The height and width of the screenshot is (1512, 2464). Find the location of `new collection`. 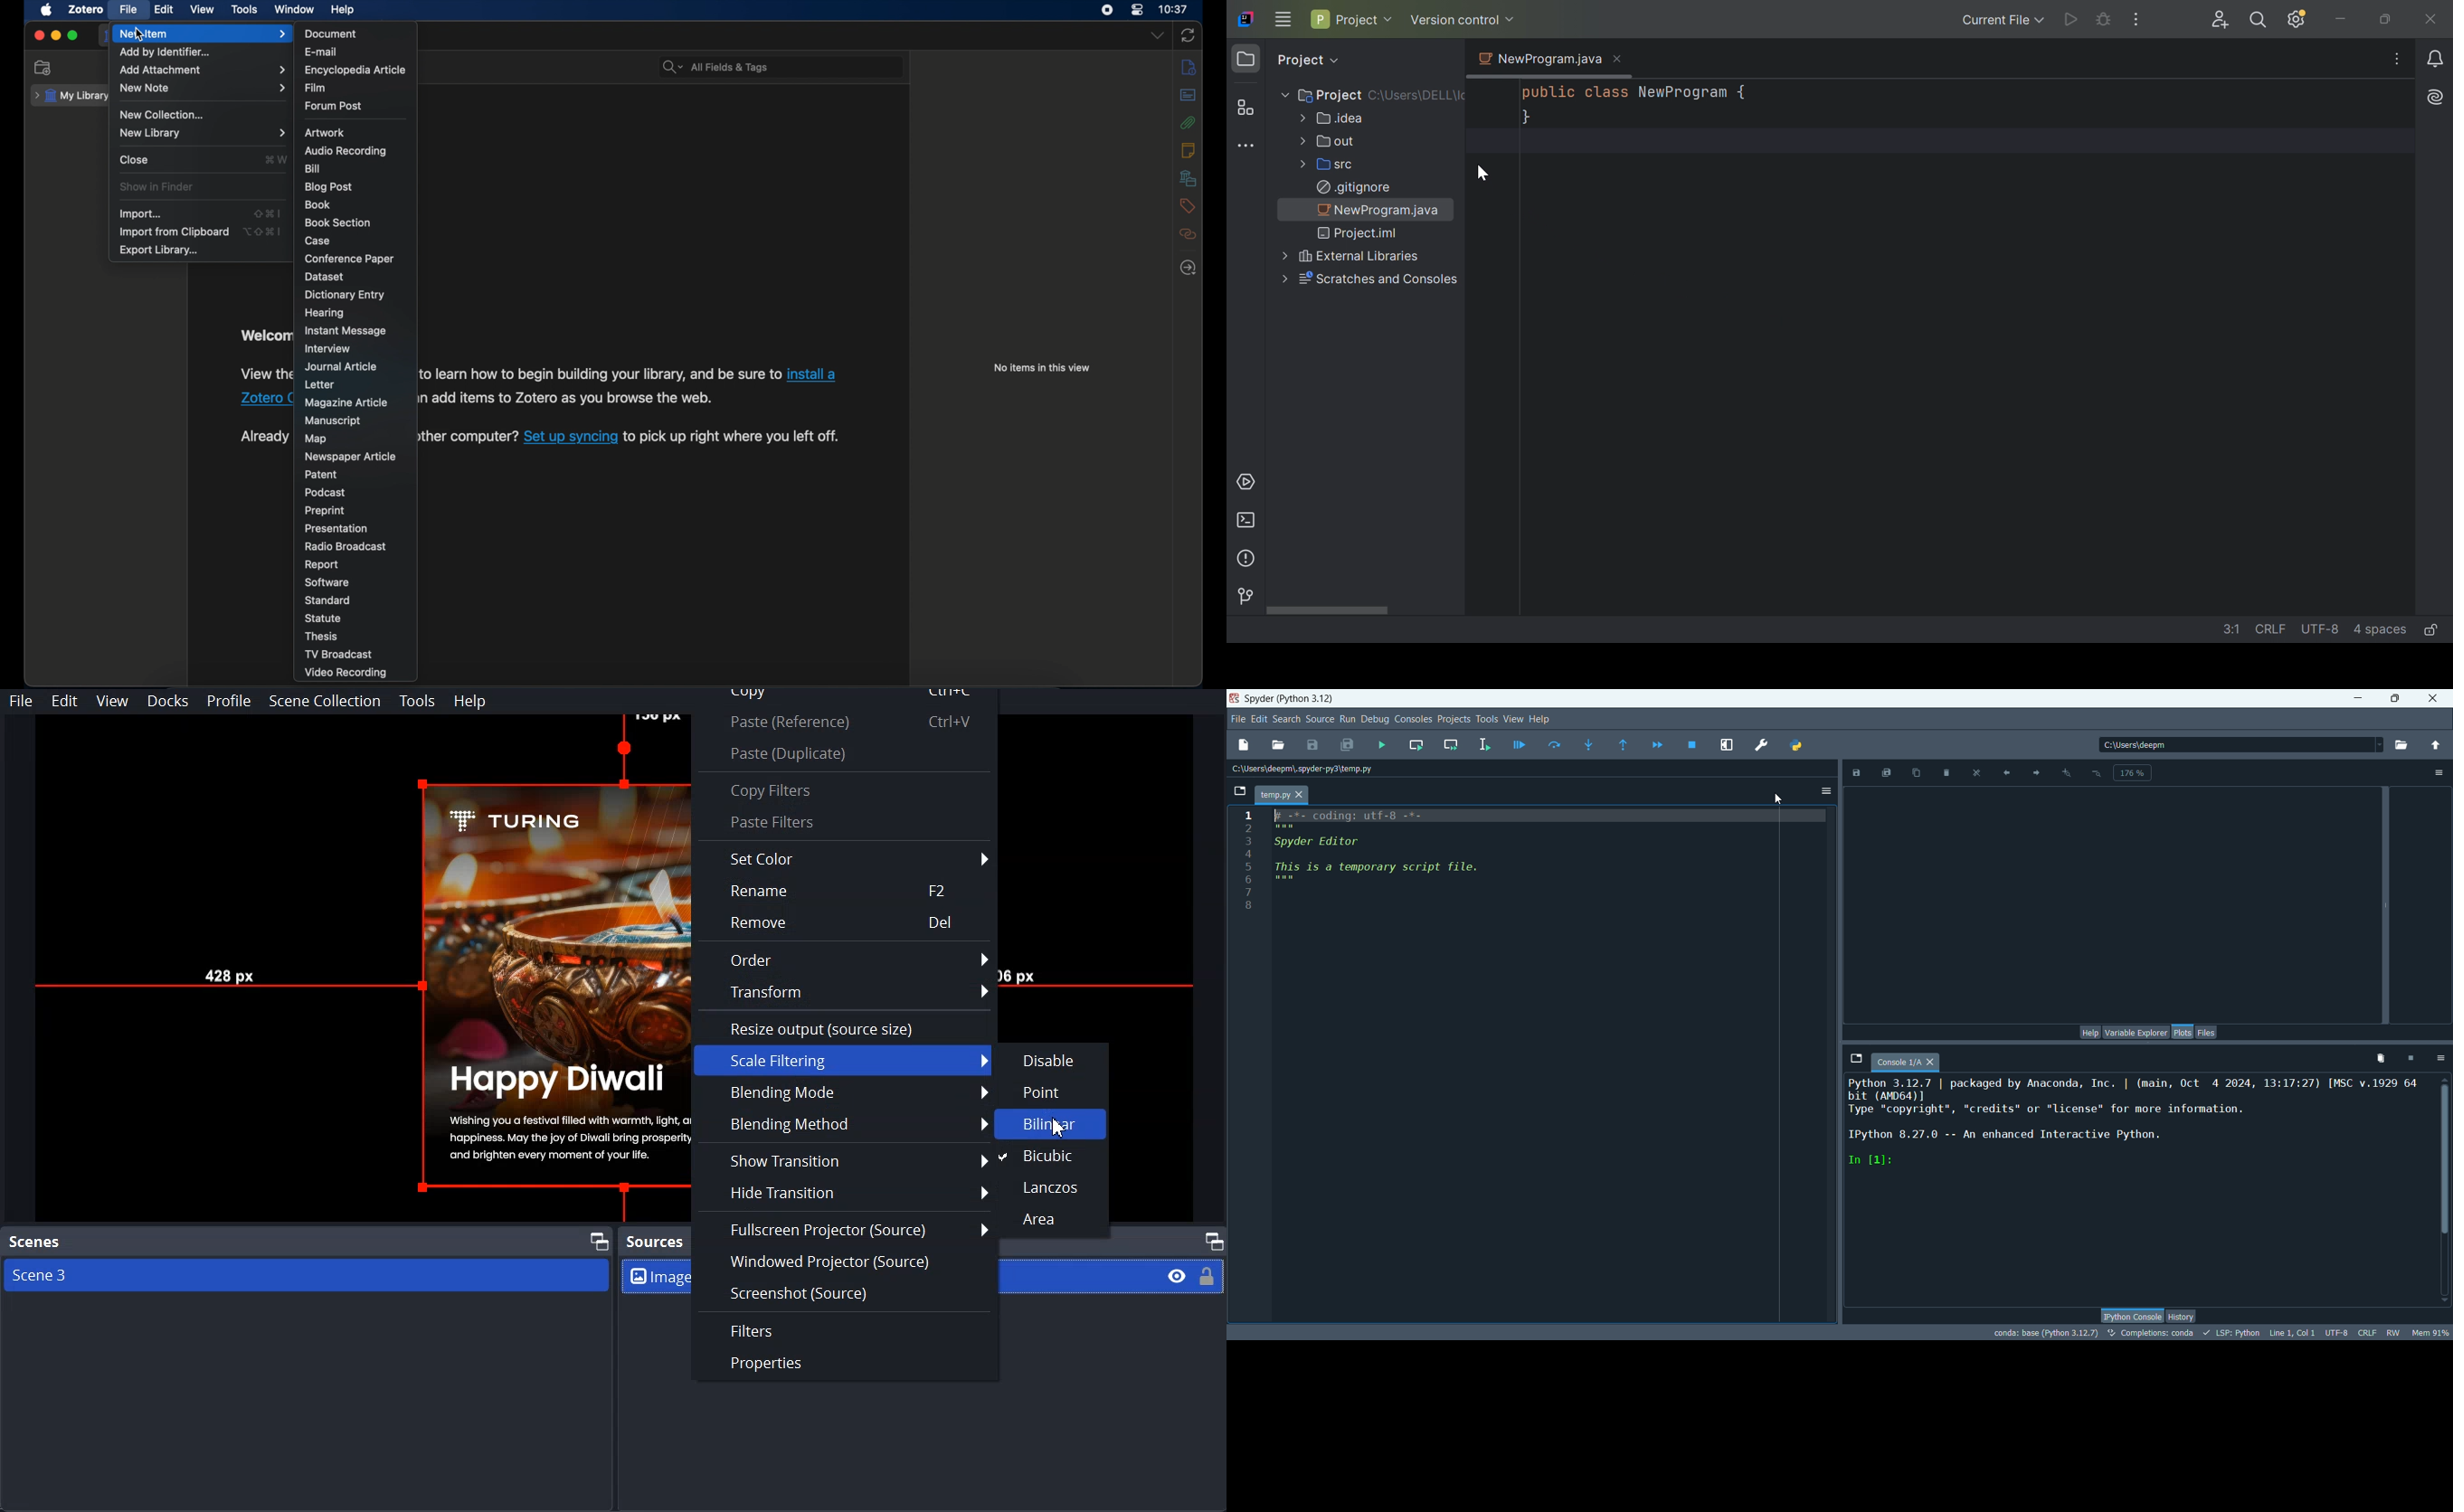

new collection is located at coordinates (164, 114).